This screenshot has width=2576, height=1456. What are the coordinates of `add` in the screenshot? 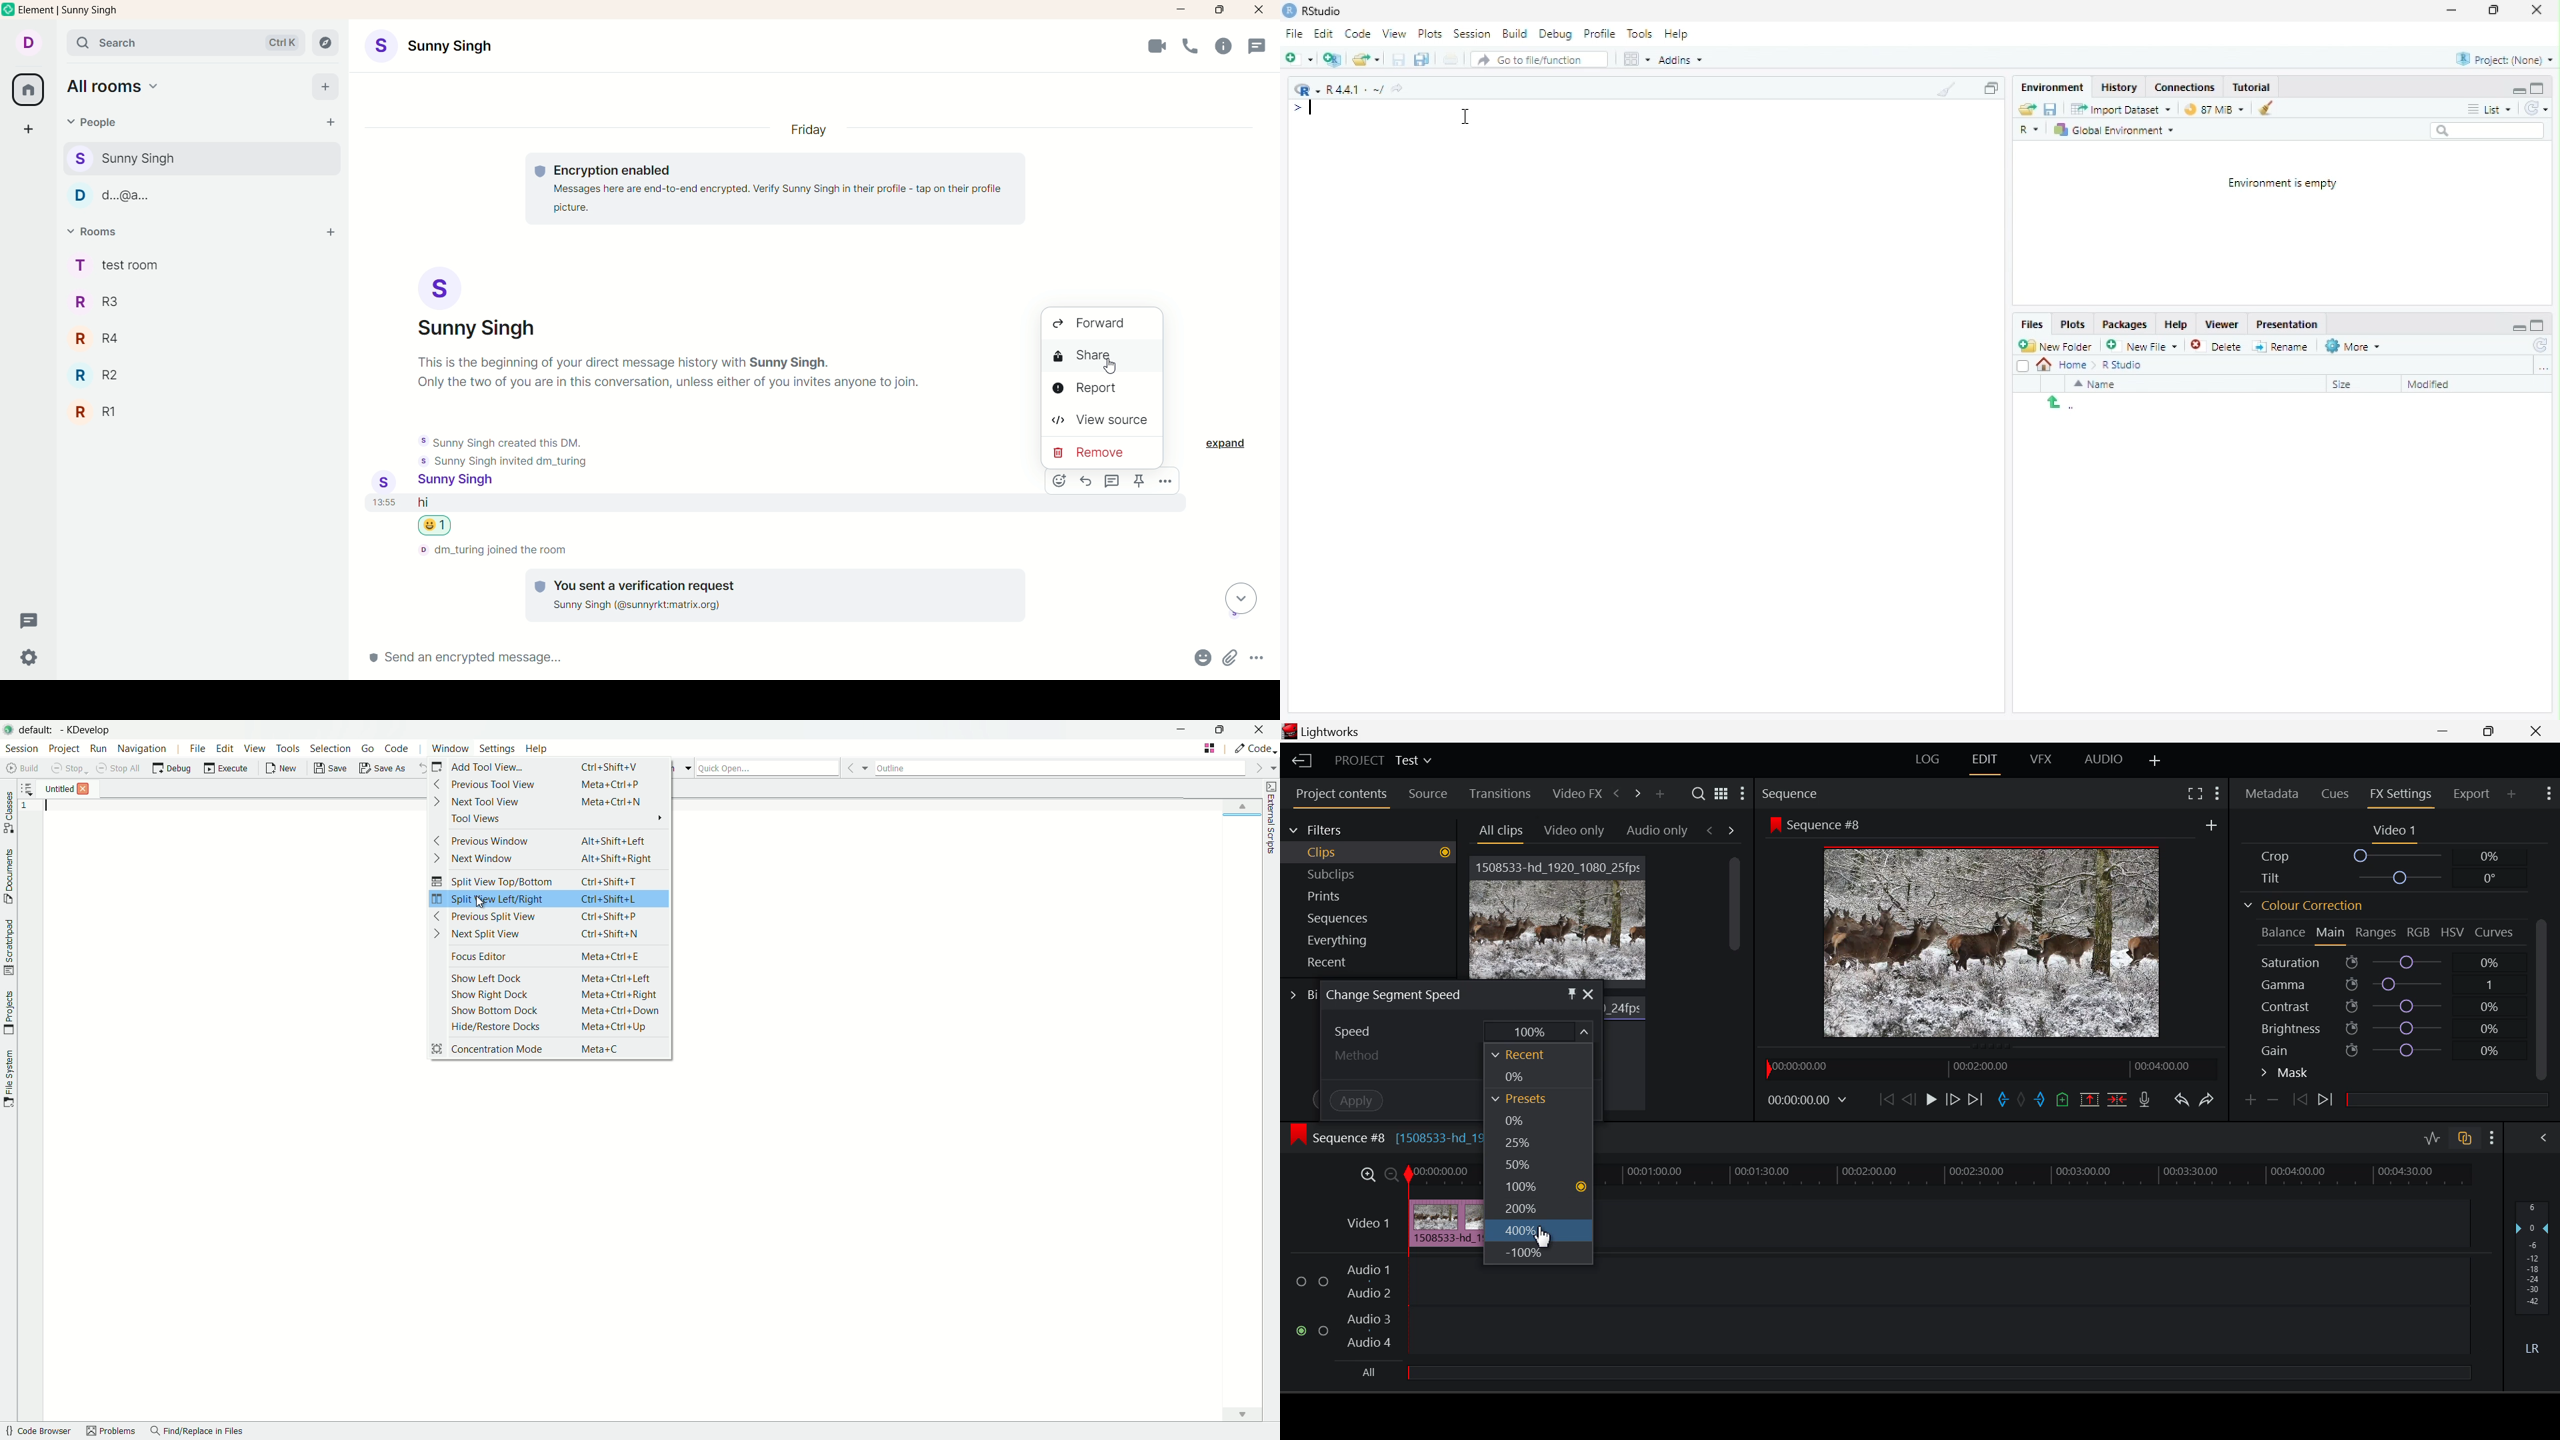 It's located at (329, 236).